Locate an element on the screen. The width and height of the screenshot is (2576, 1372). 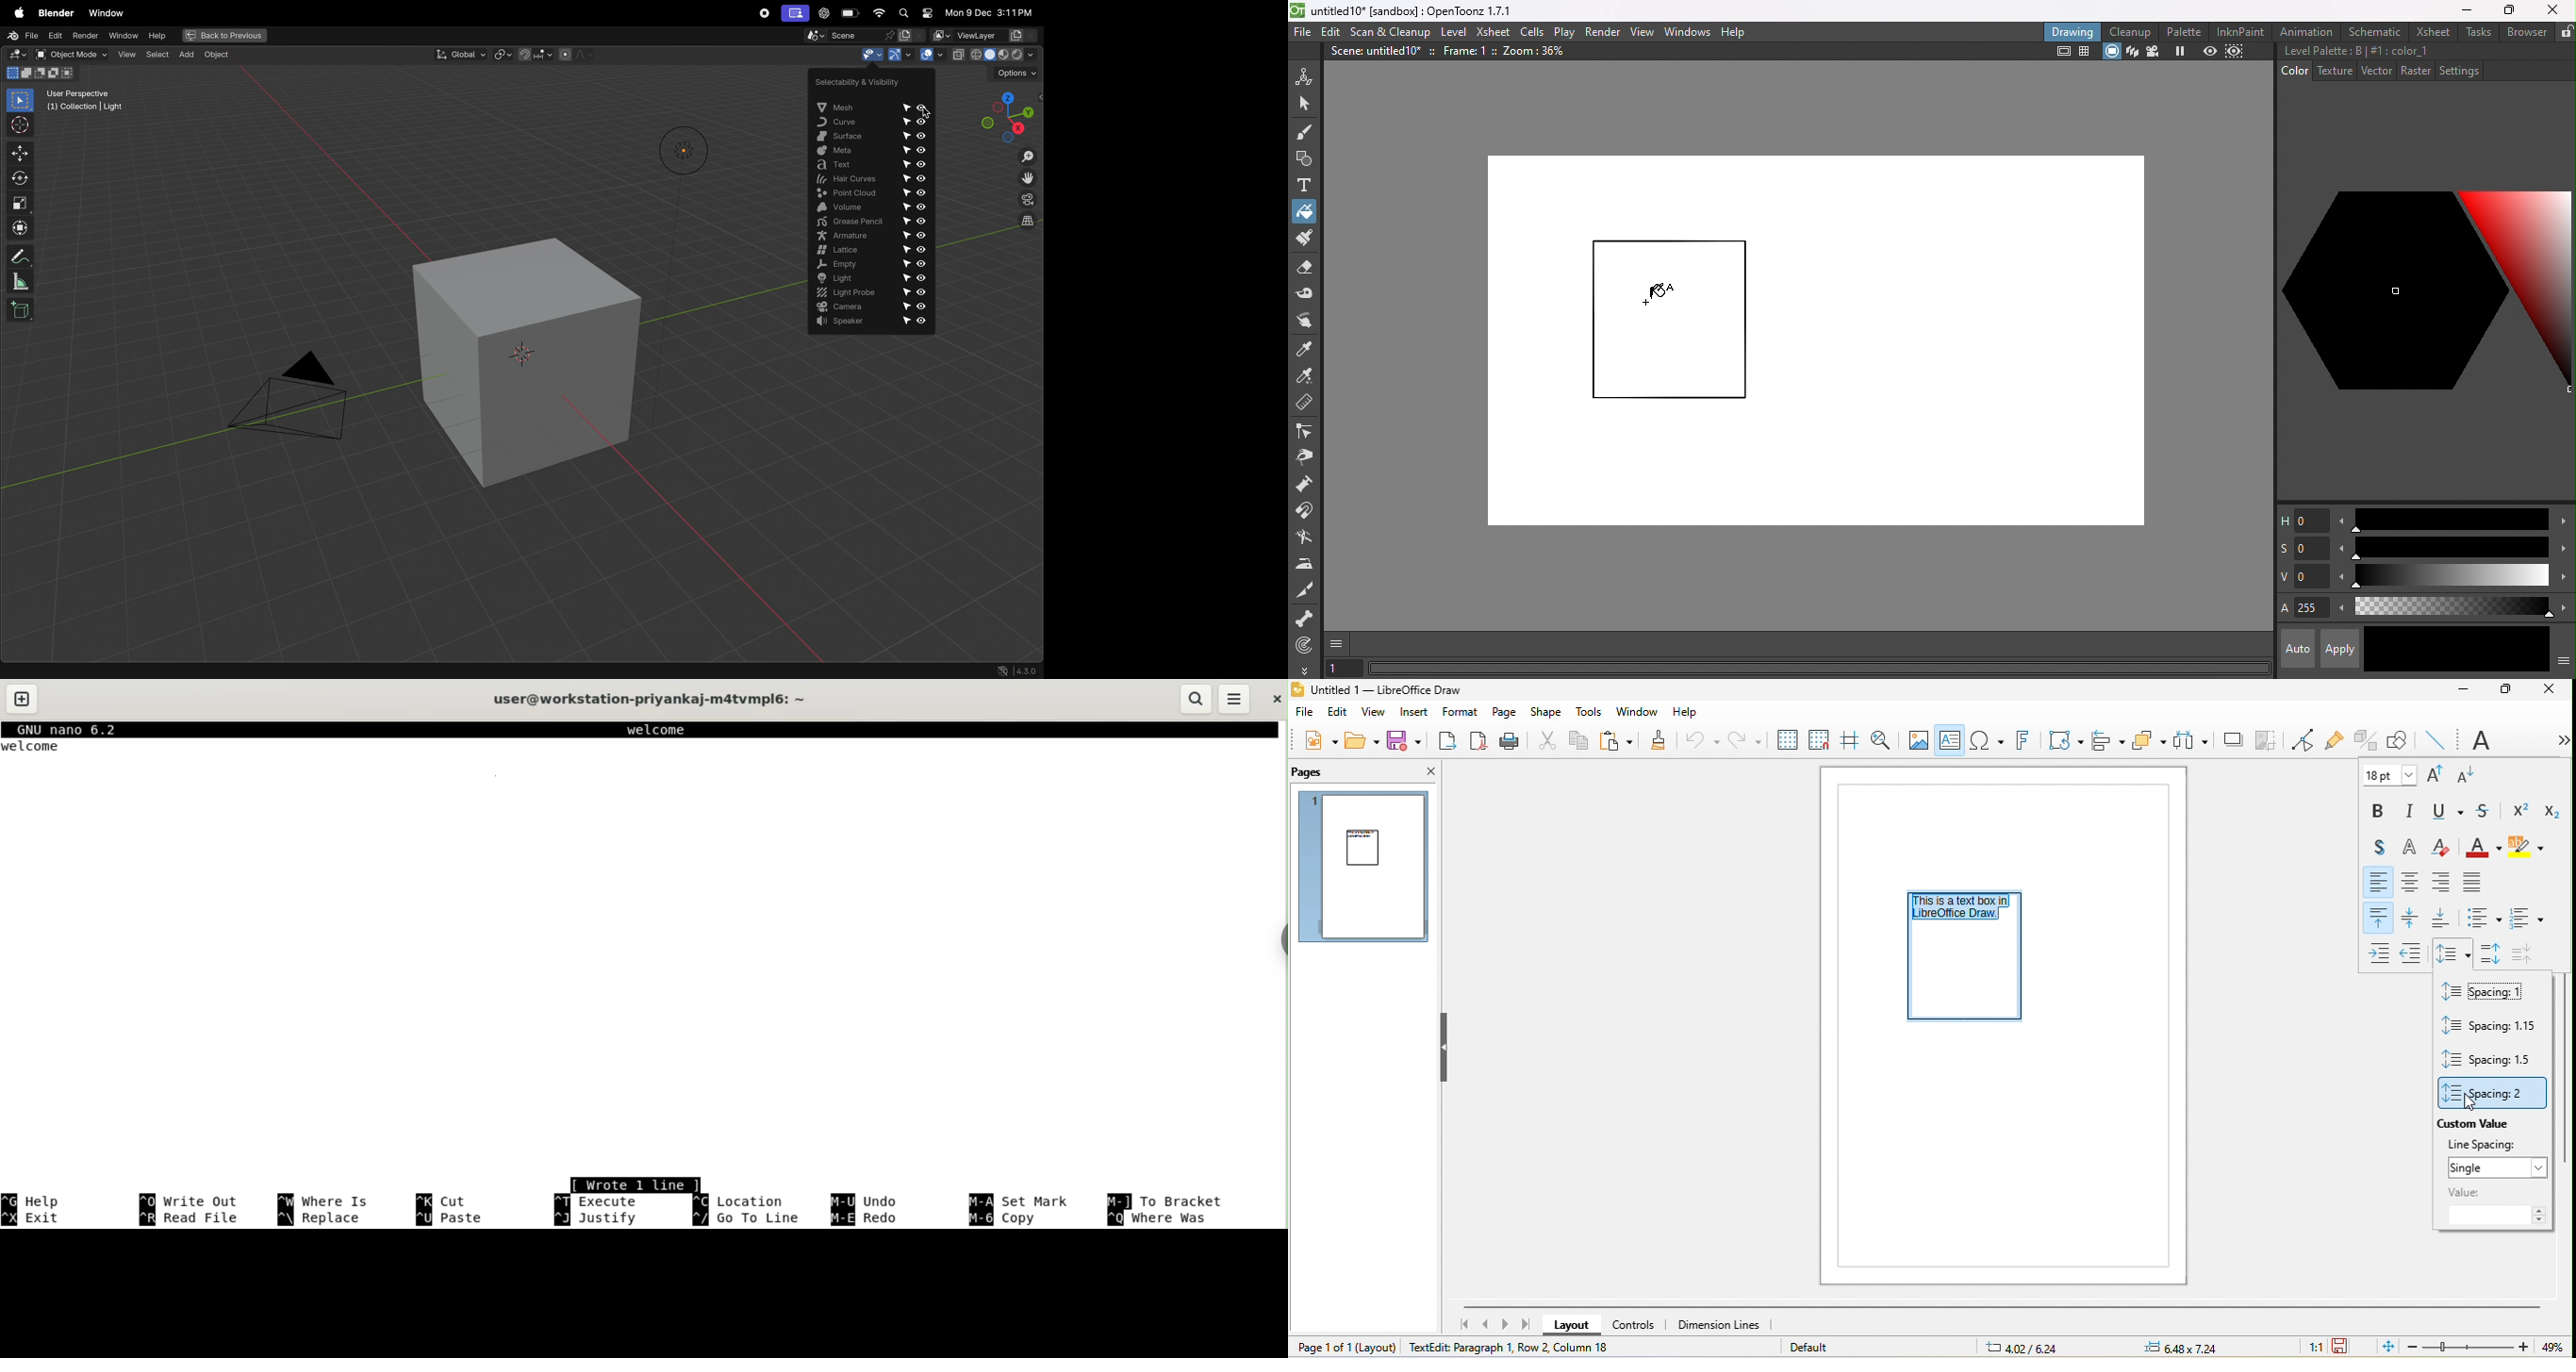
Preview is located at coordinates (2210, 51).